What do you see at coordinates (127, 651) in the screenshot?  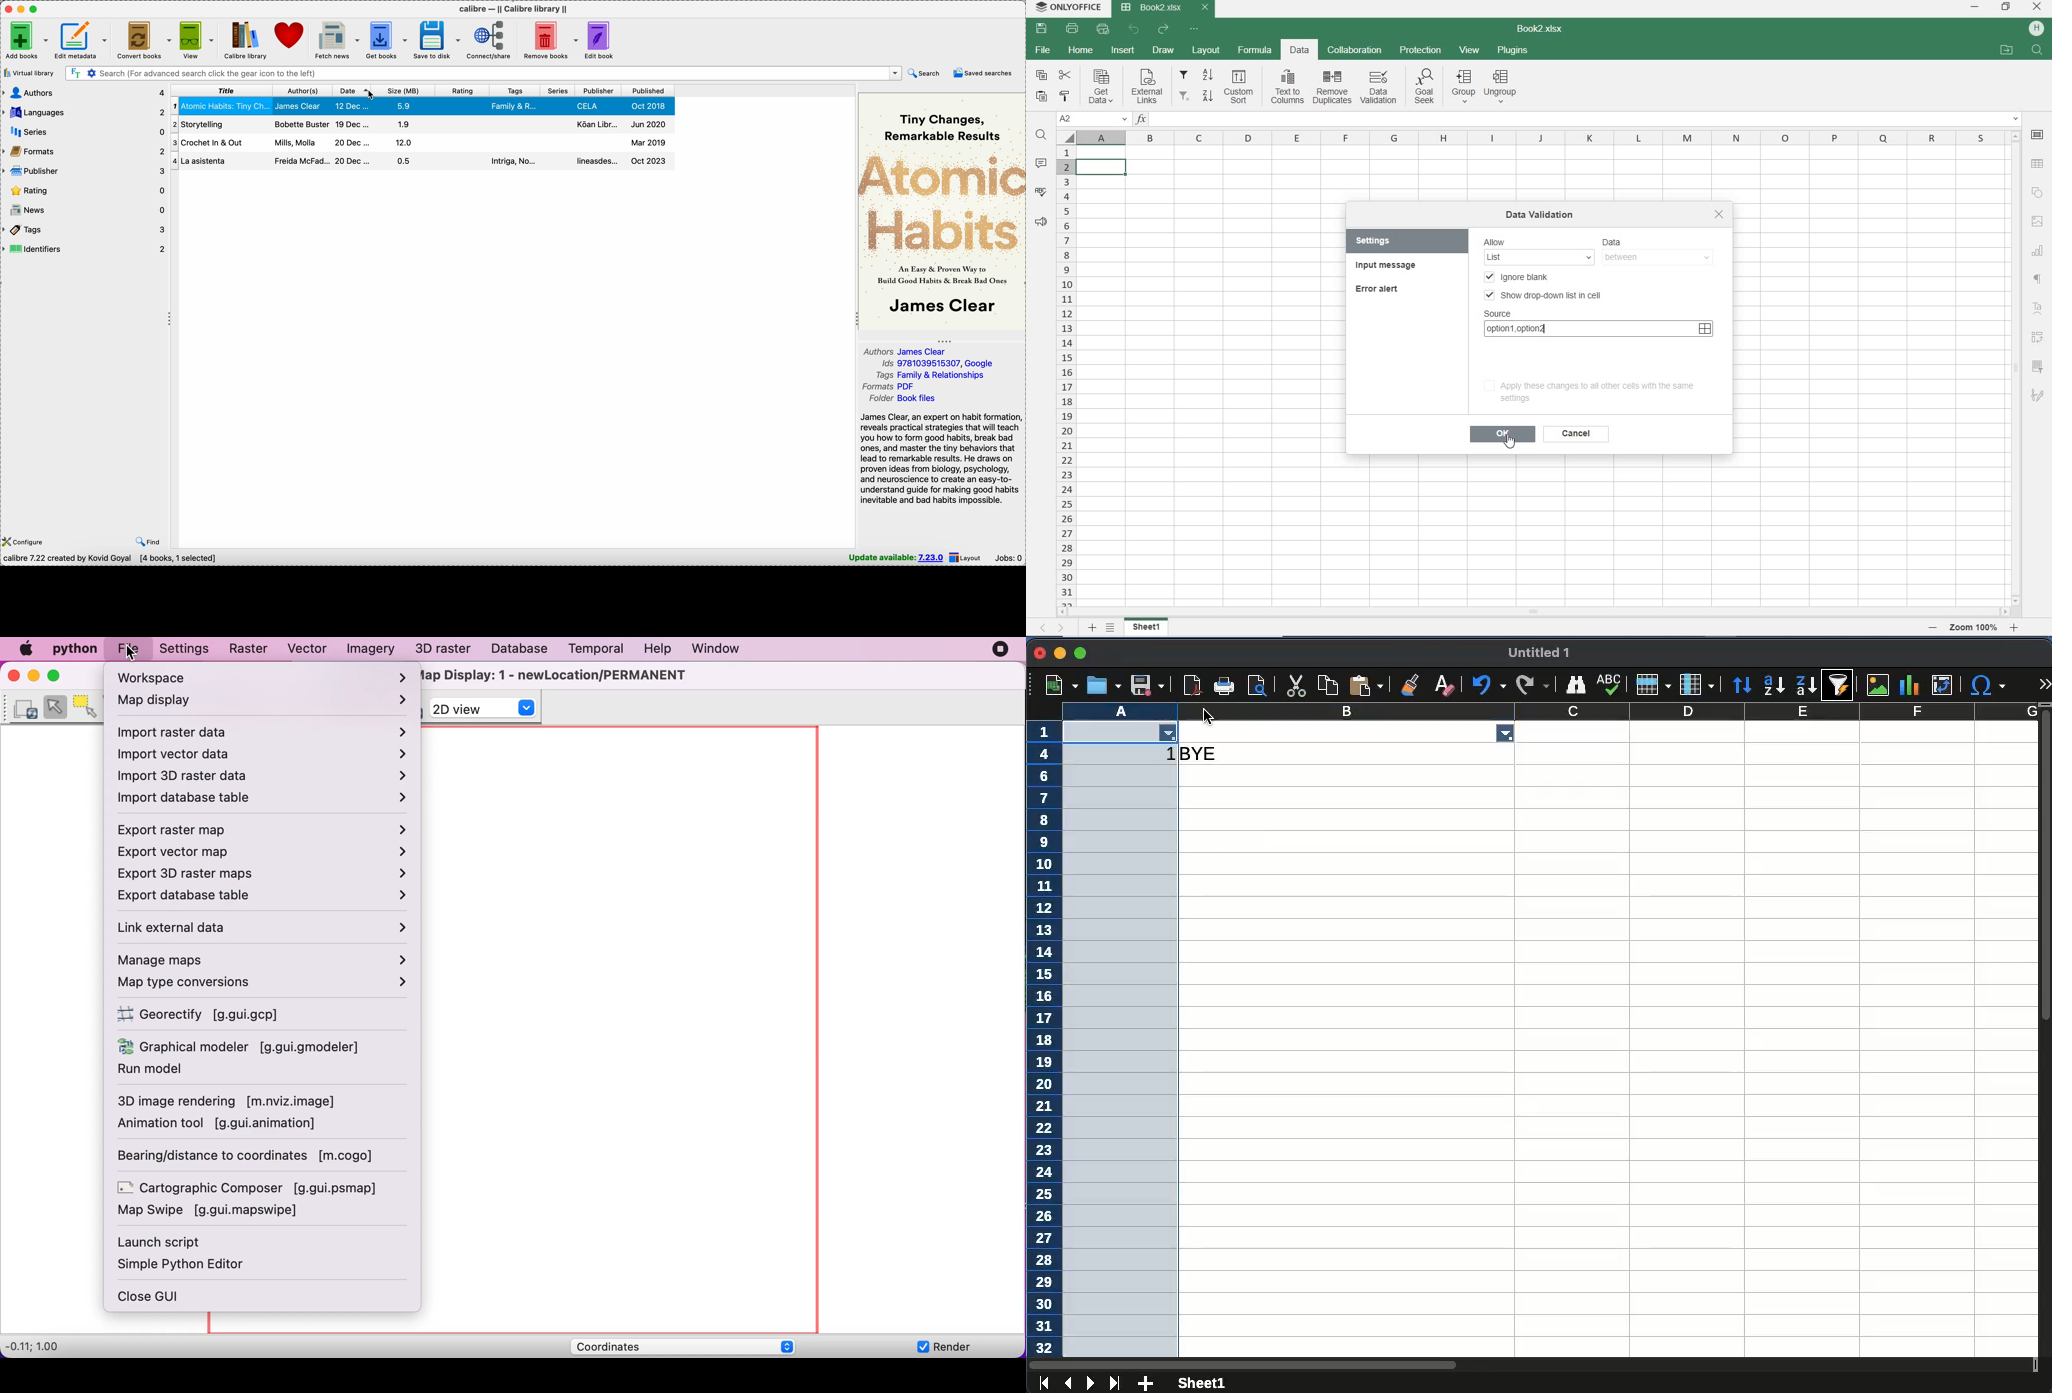 I see `file` at bounding box center [127, 651].